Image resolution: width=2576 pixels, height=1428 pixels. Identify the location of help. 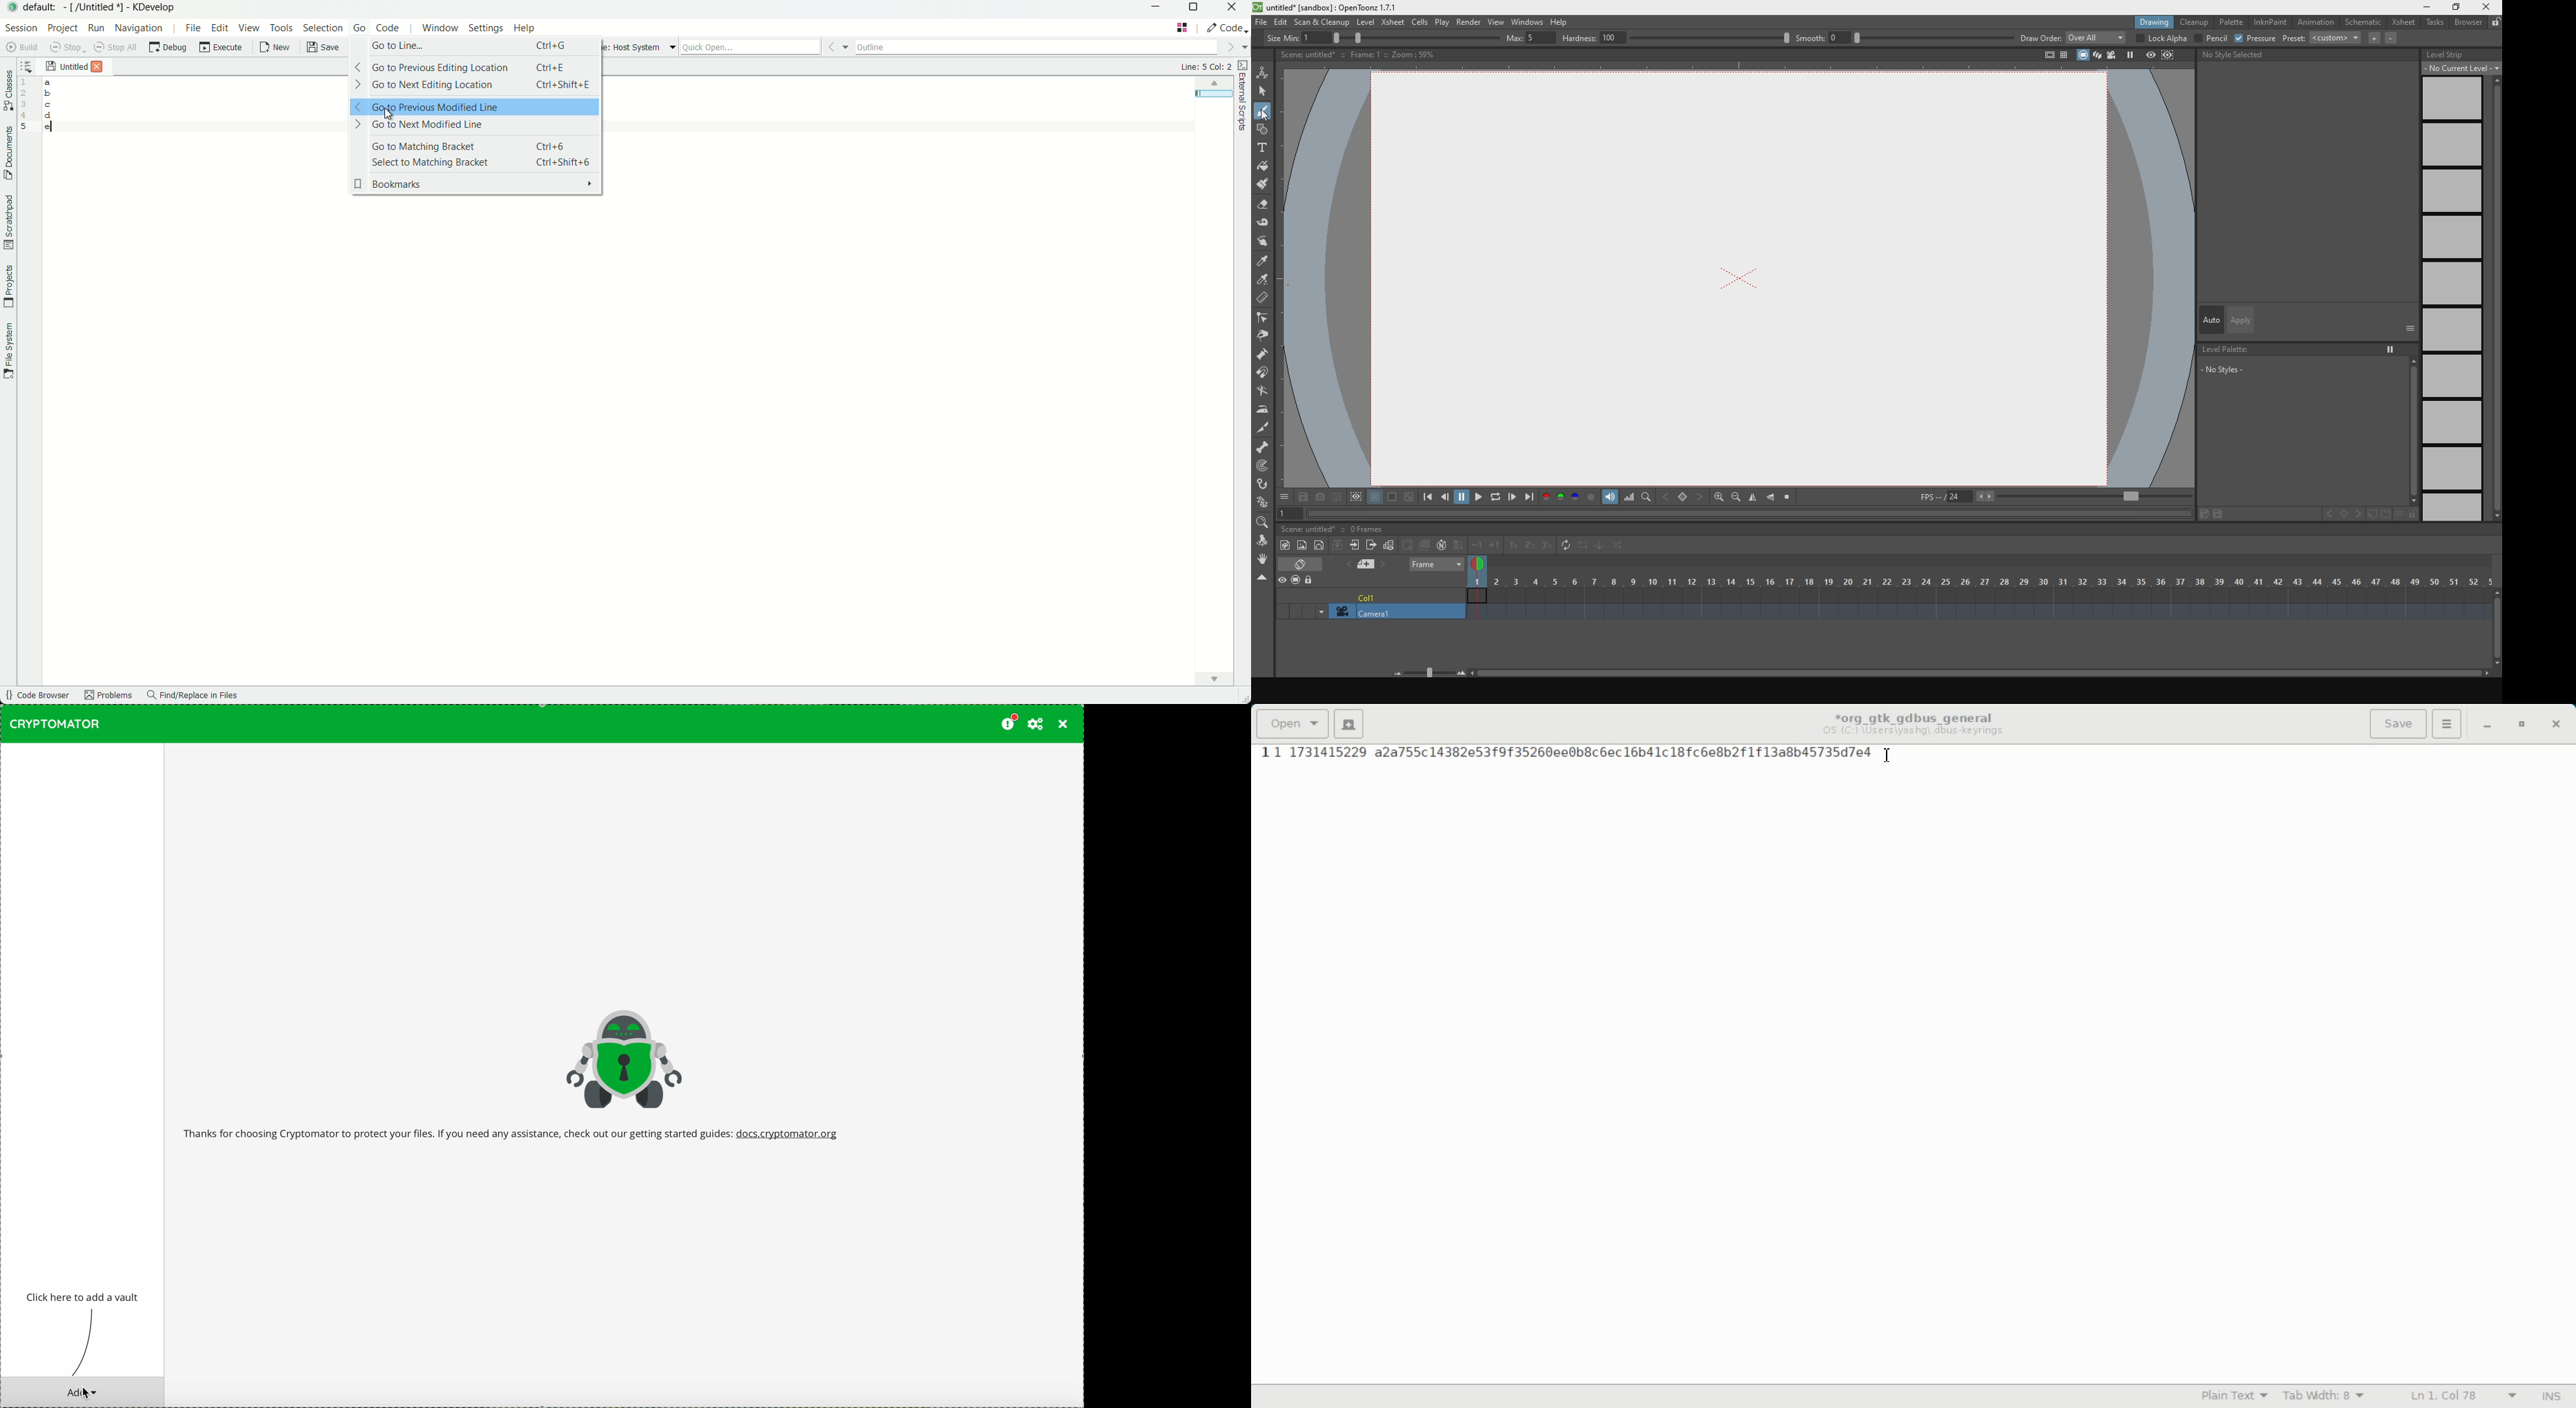
(1564, 20).